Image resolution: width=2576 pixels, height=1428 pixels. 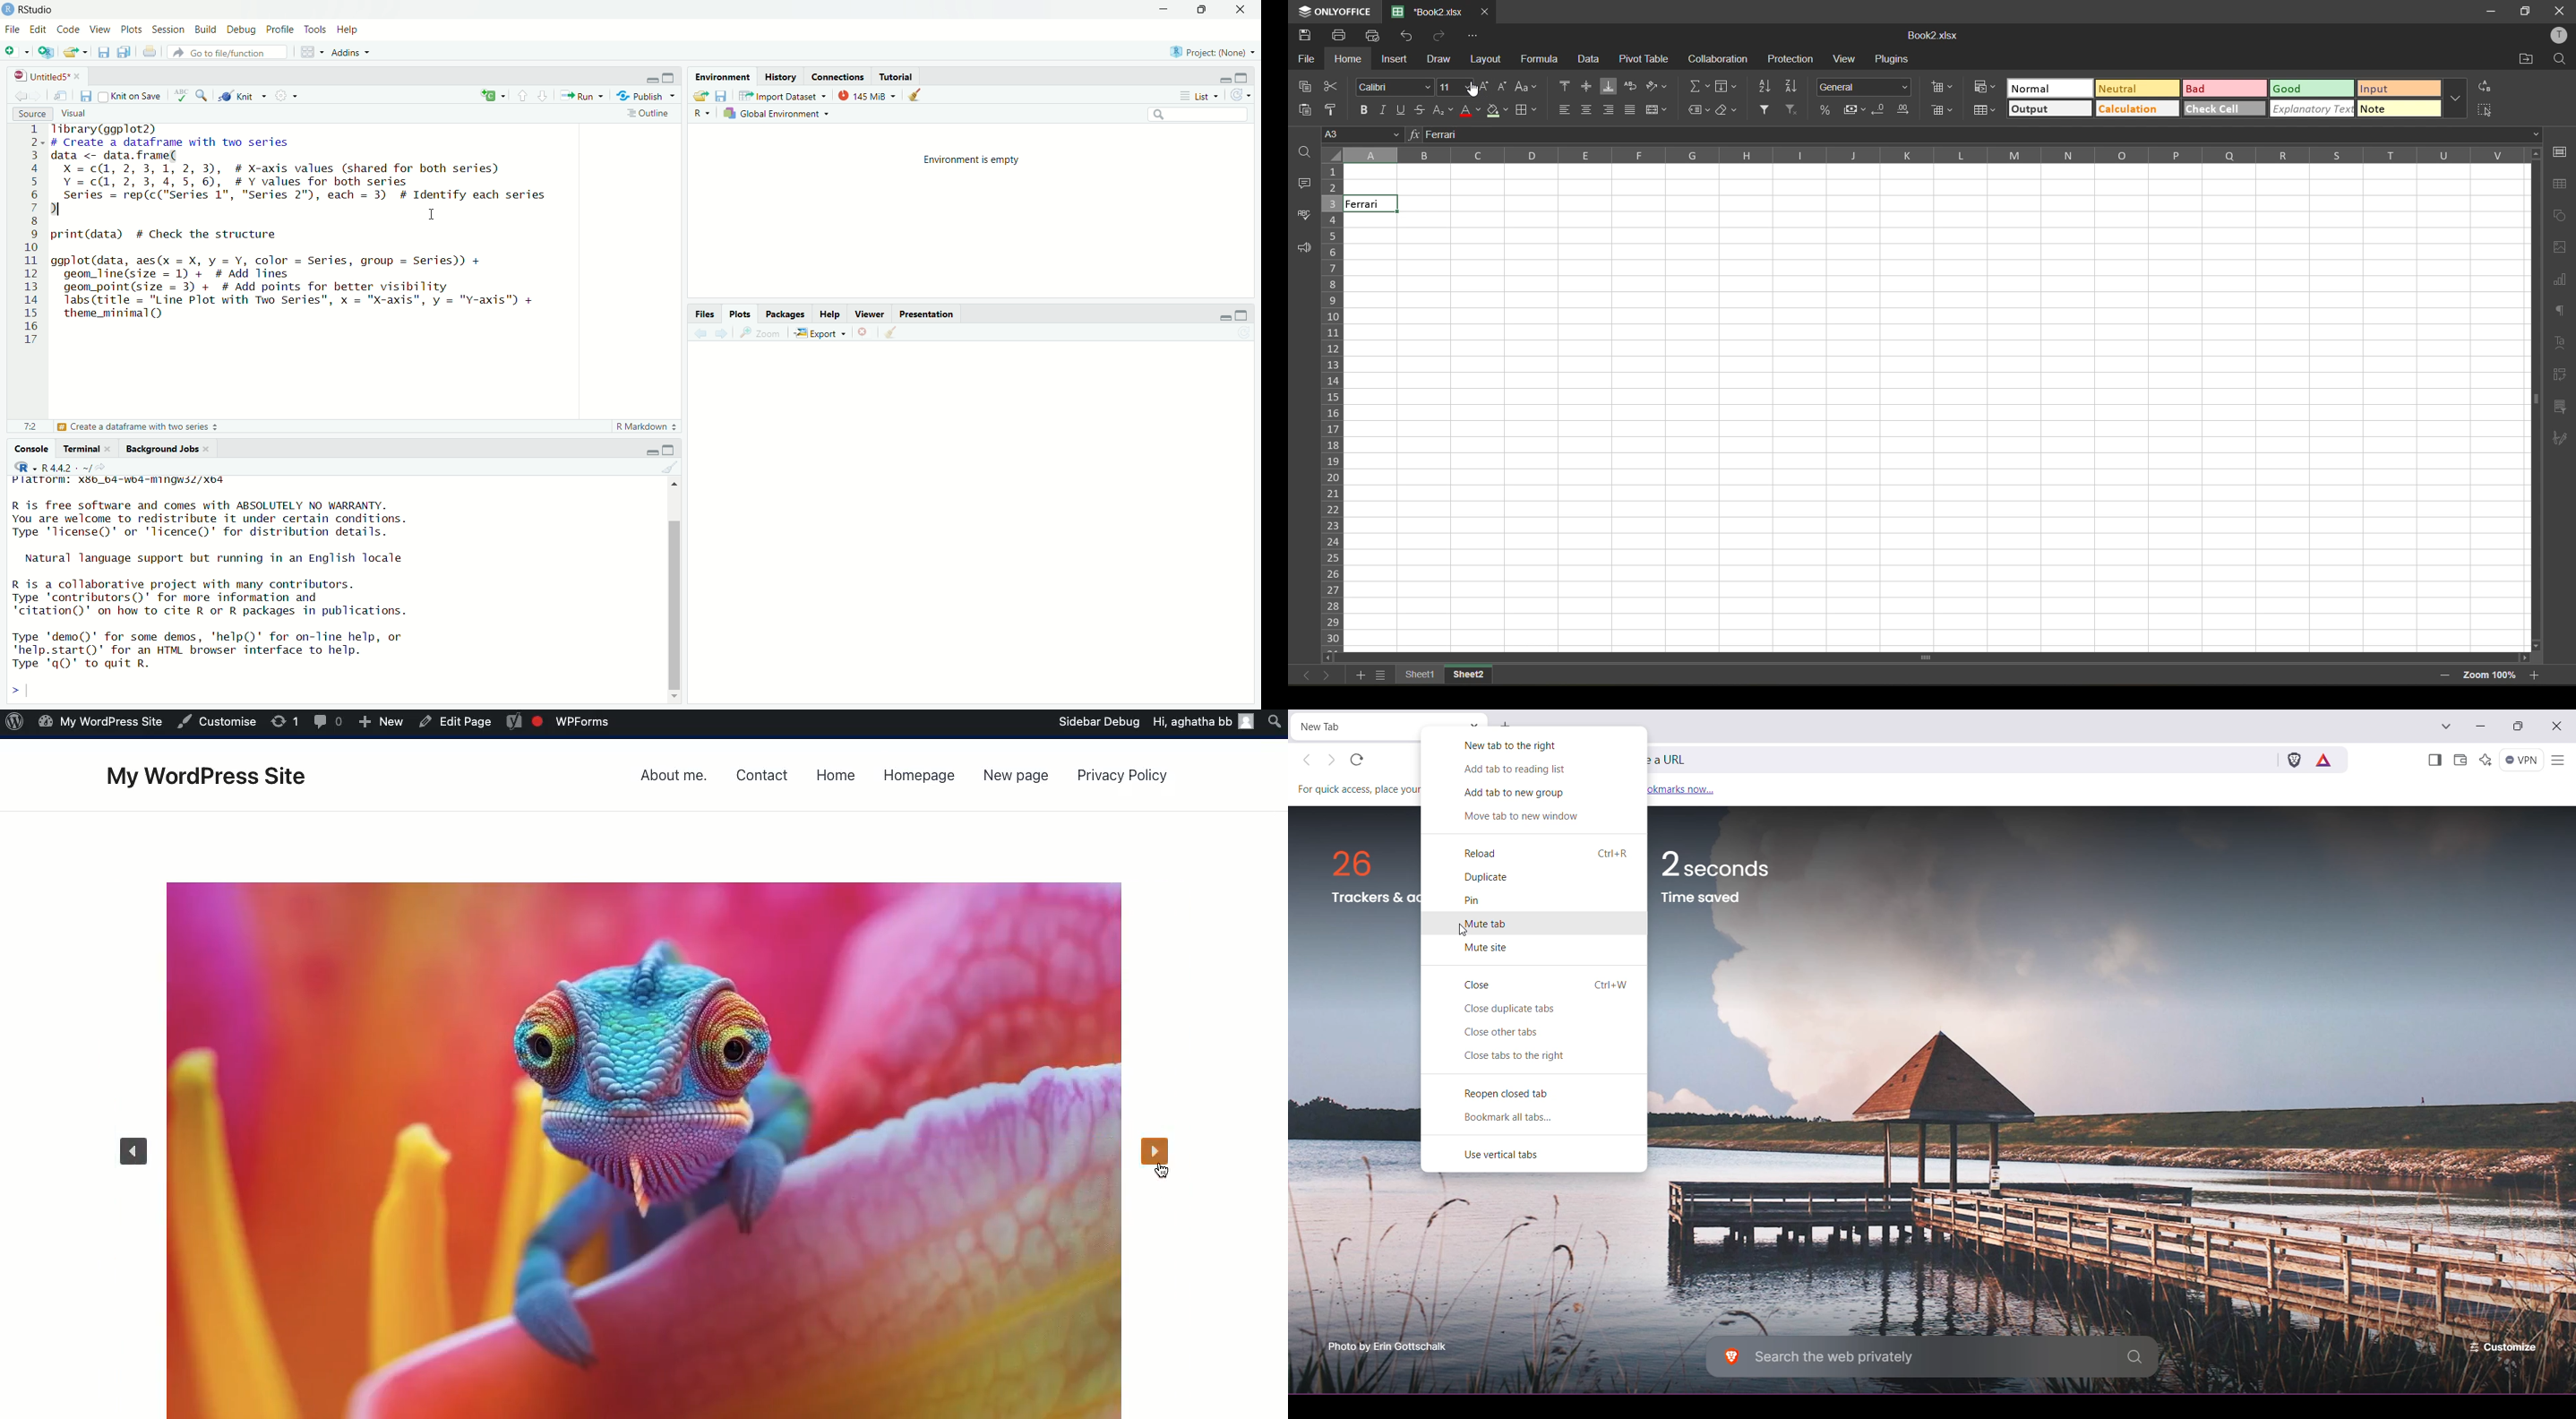 I want to click on Search the web privately, so click(x=1930, y=1357).